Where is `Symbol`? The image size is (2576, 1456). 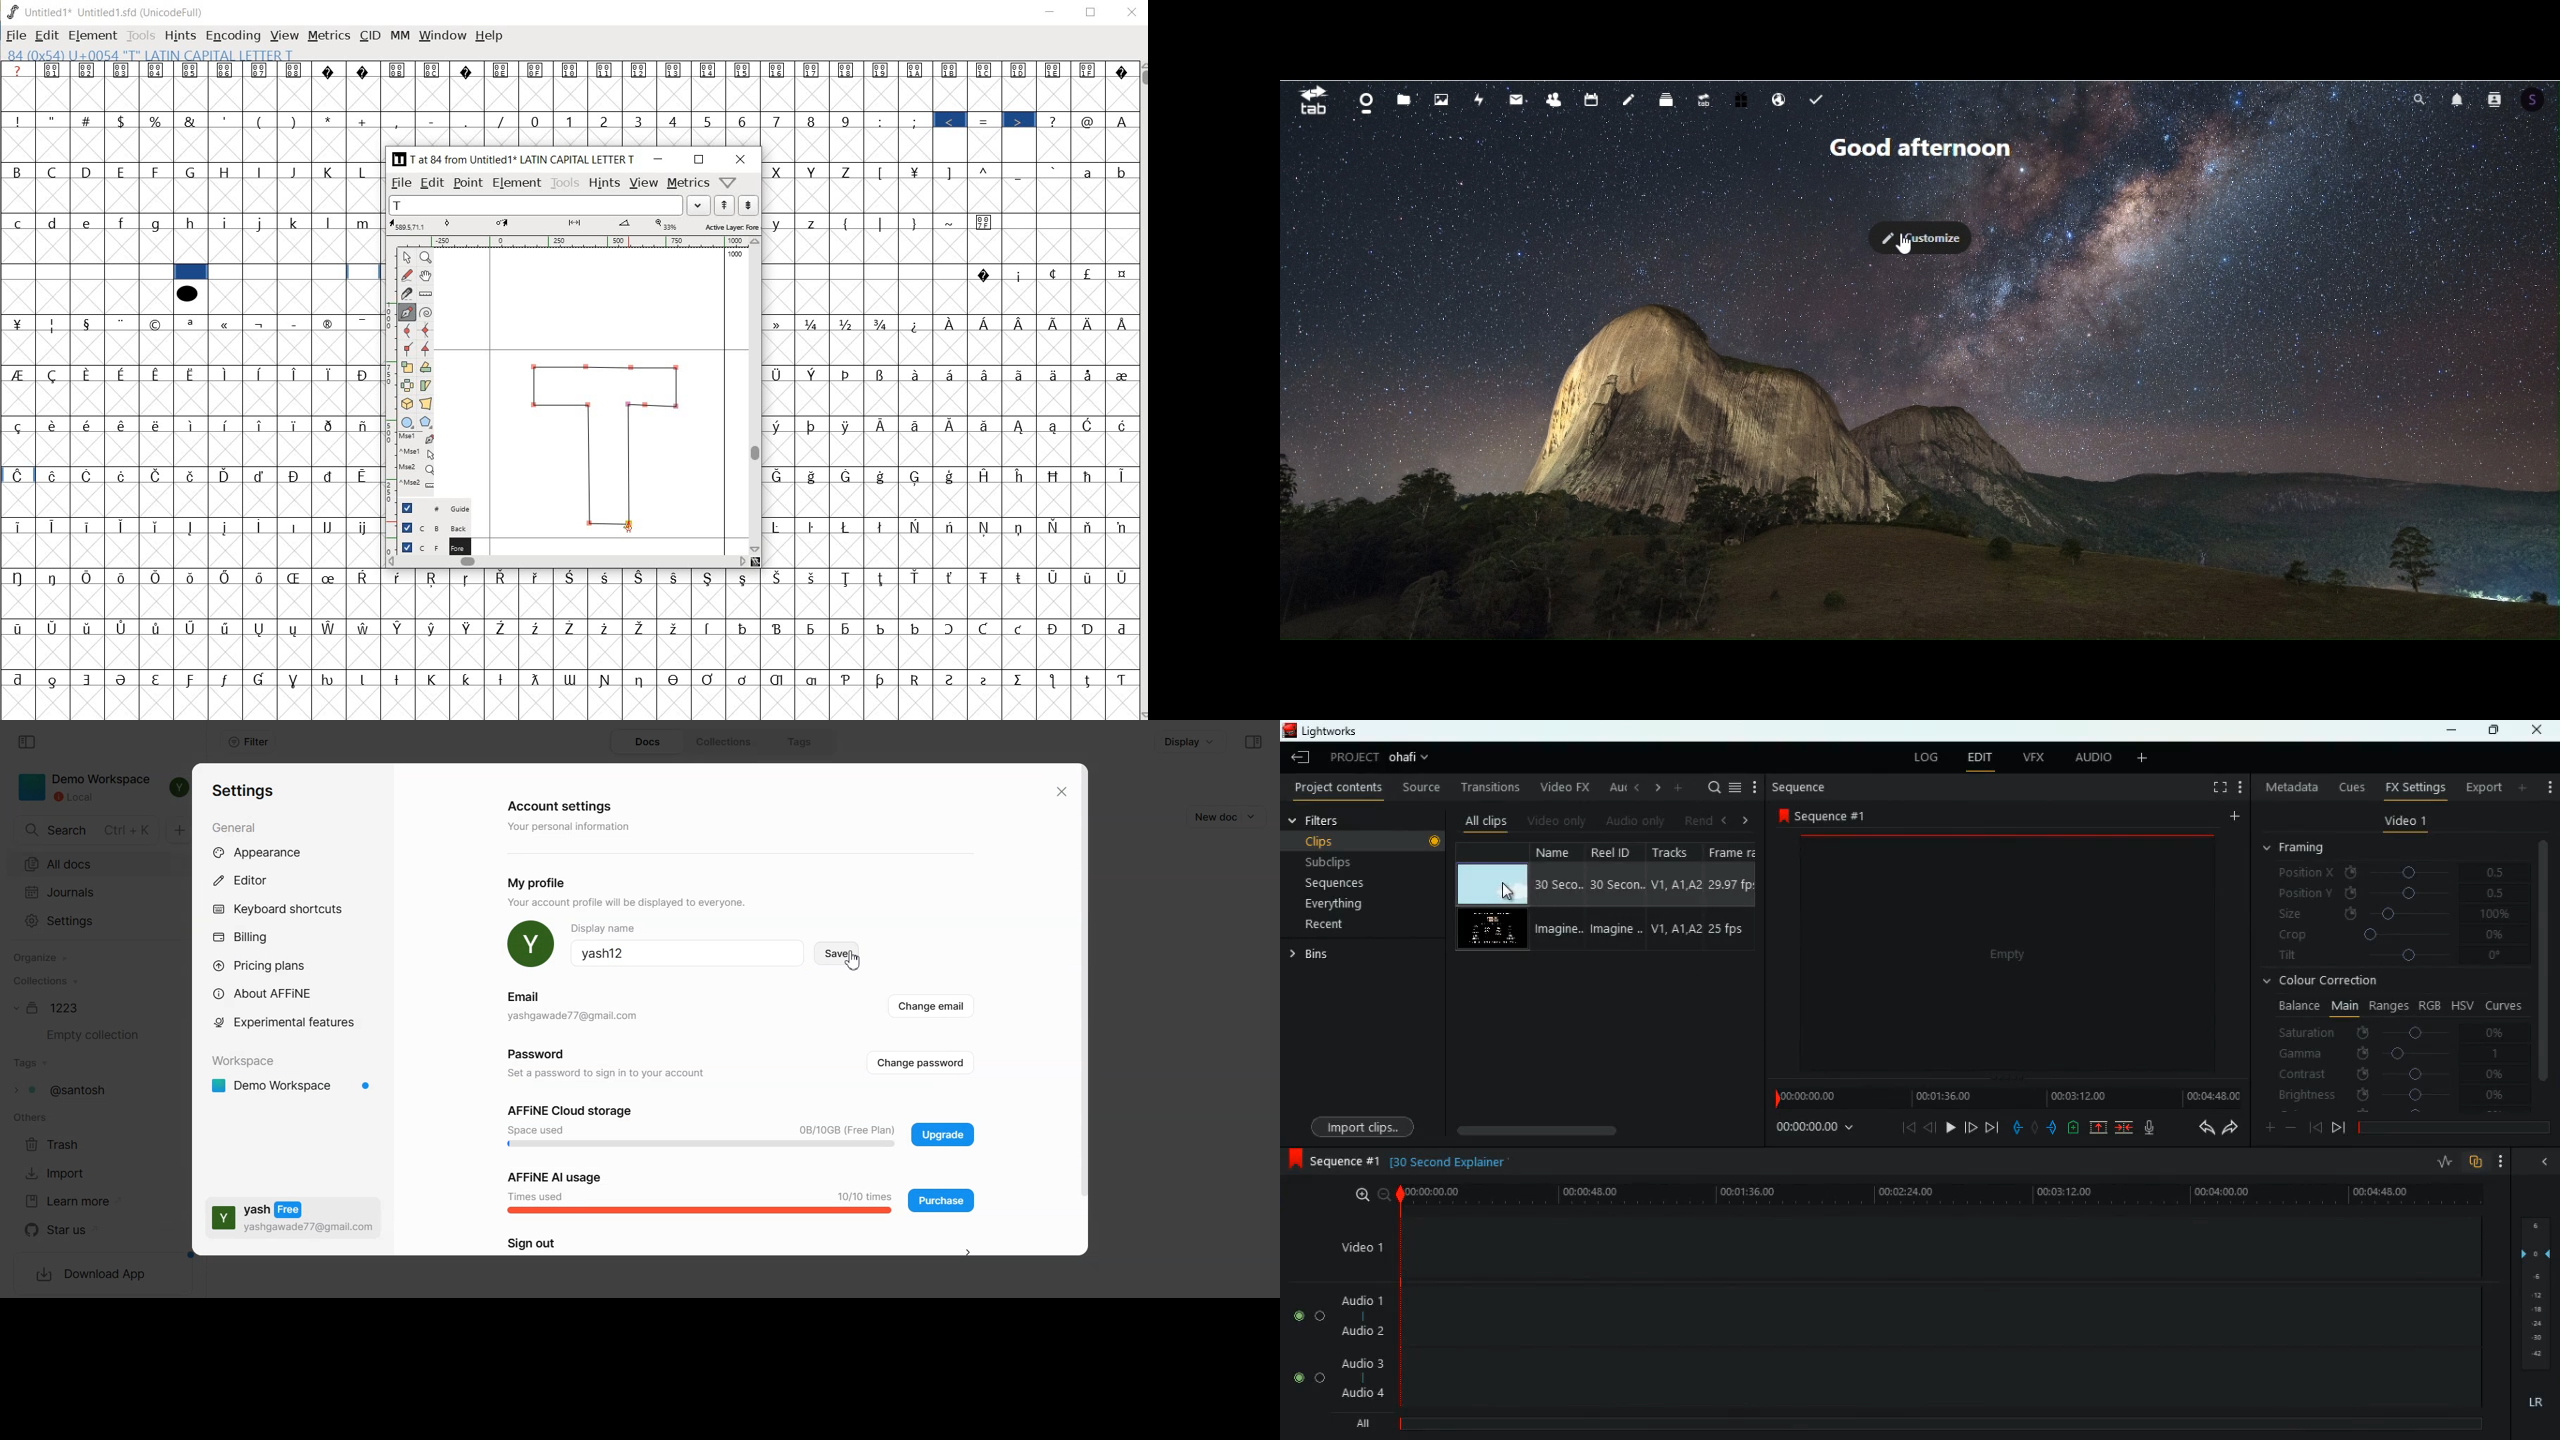
Symbol is located at coordinates (89, 71).